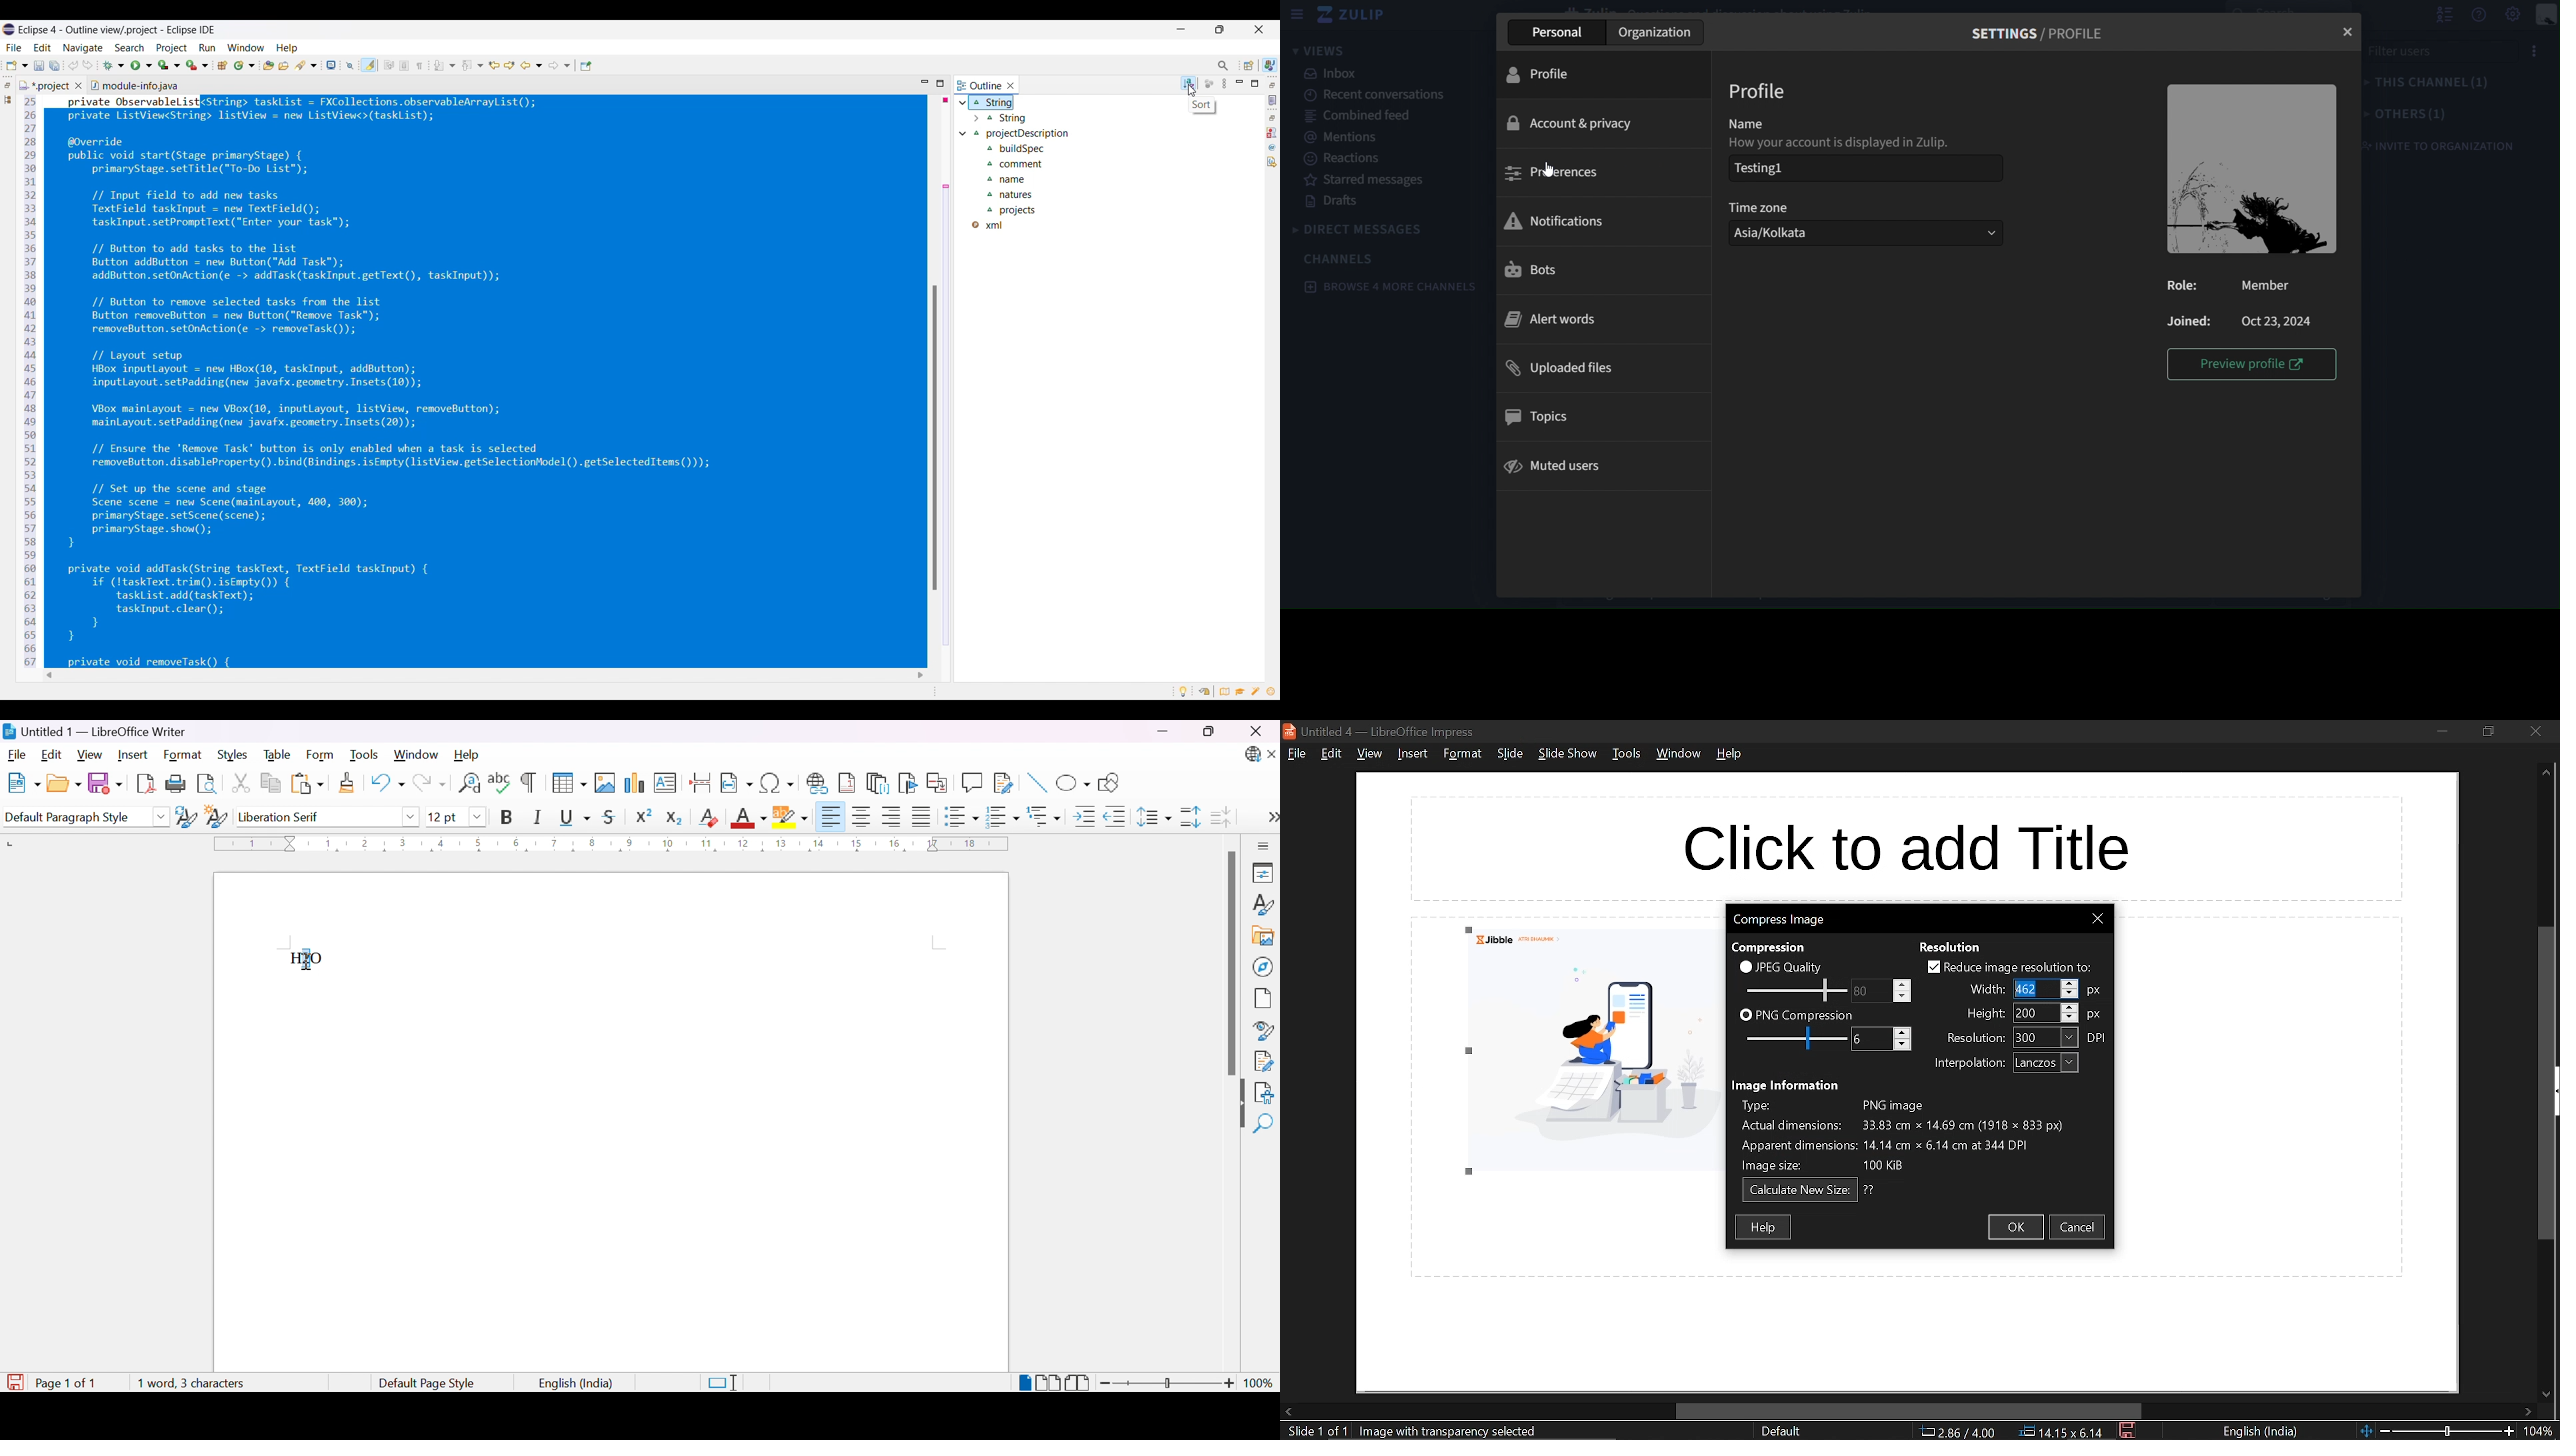 The width and height of the screenshot is (2576, 1456). What do you see at coordinates (2408, 114) in the screenshot?
I see `others(1)` at bounding box center [2408, 114].